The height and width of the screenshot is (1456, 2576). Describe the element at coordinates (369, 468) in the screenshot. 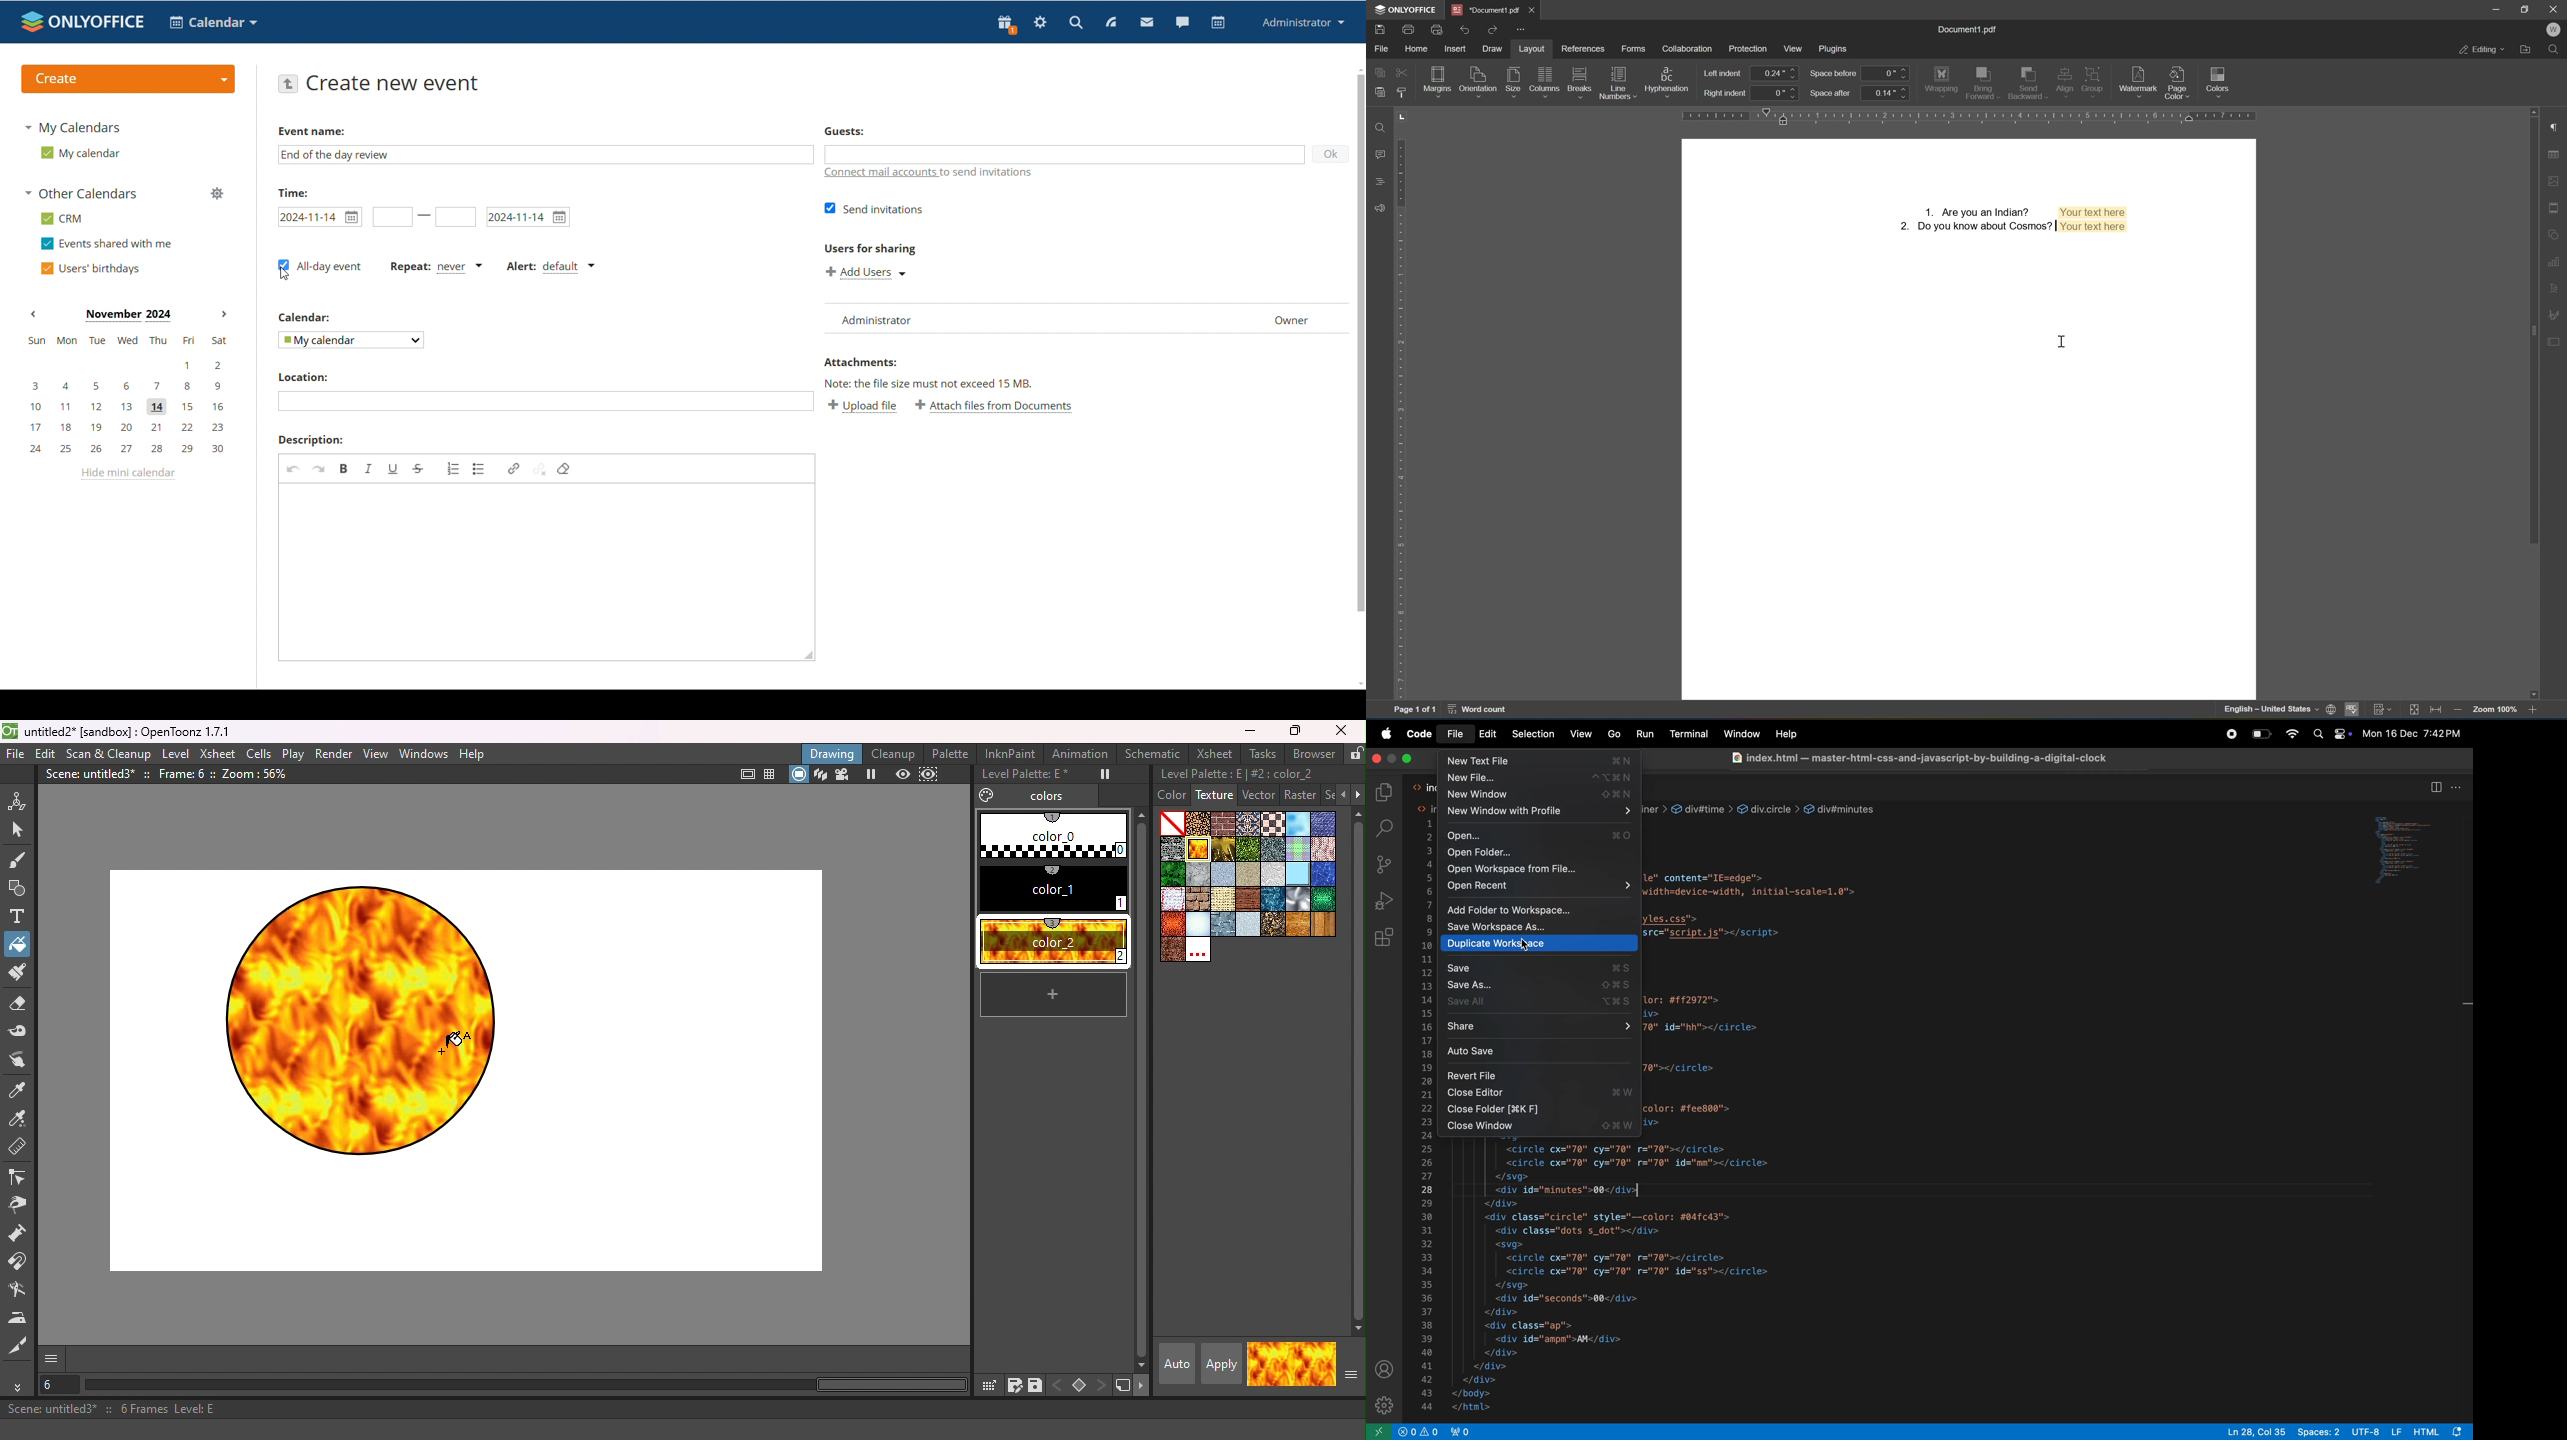

I see `italic` at that location.